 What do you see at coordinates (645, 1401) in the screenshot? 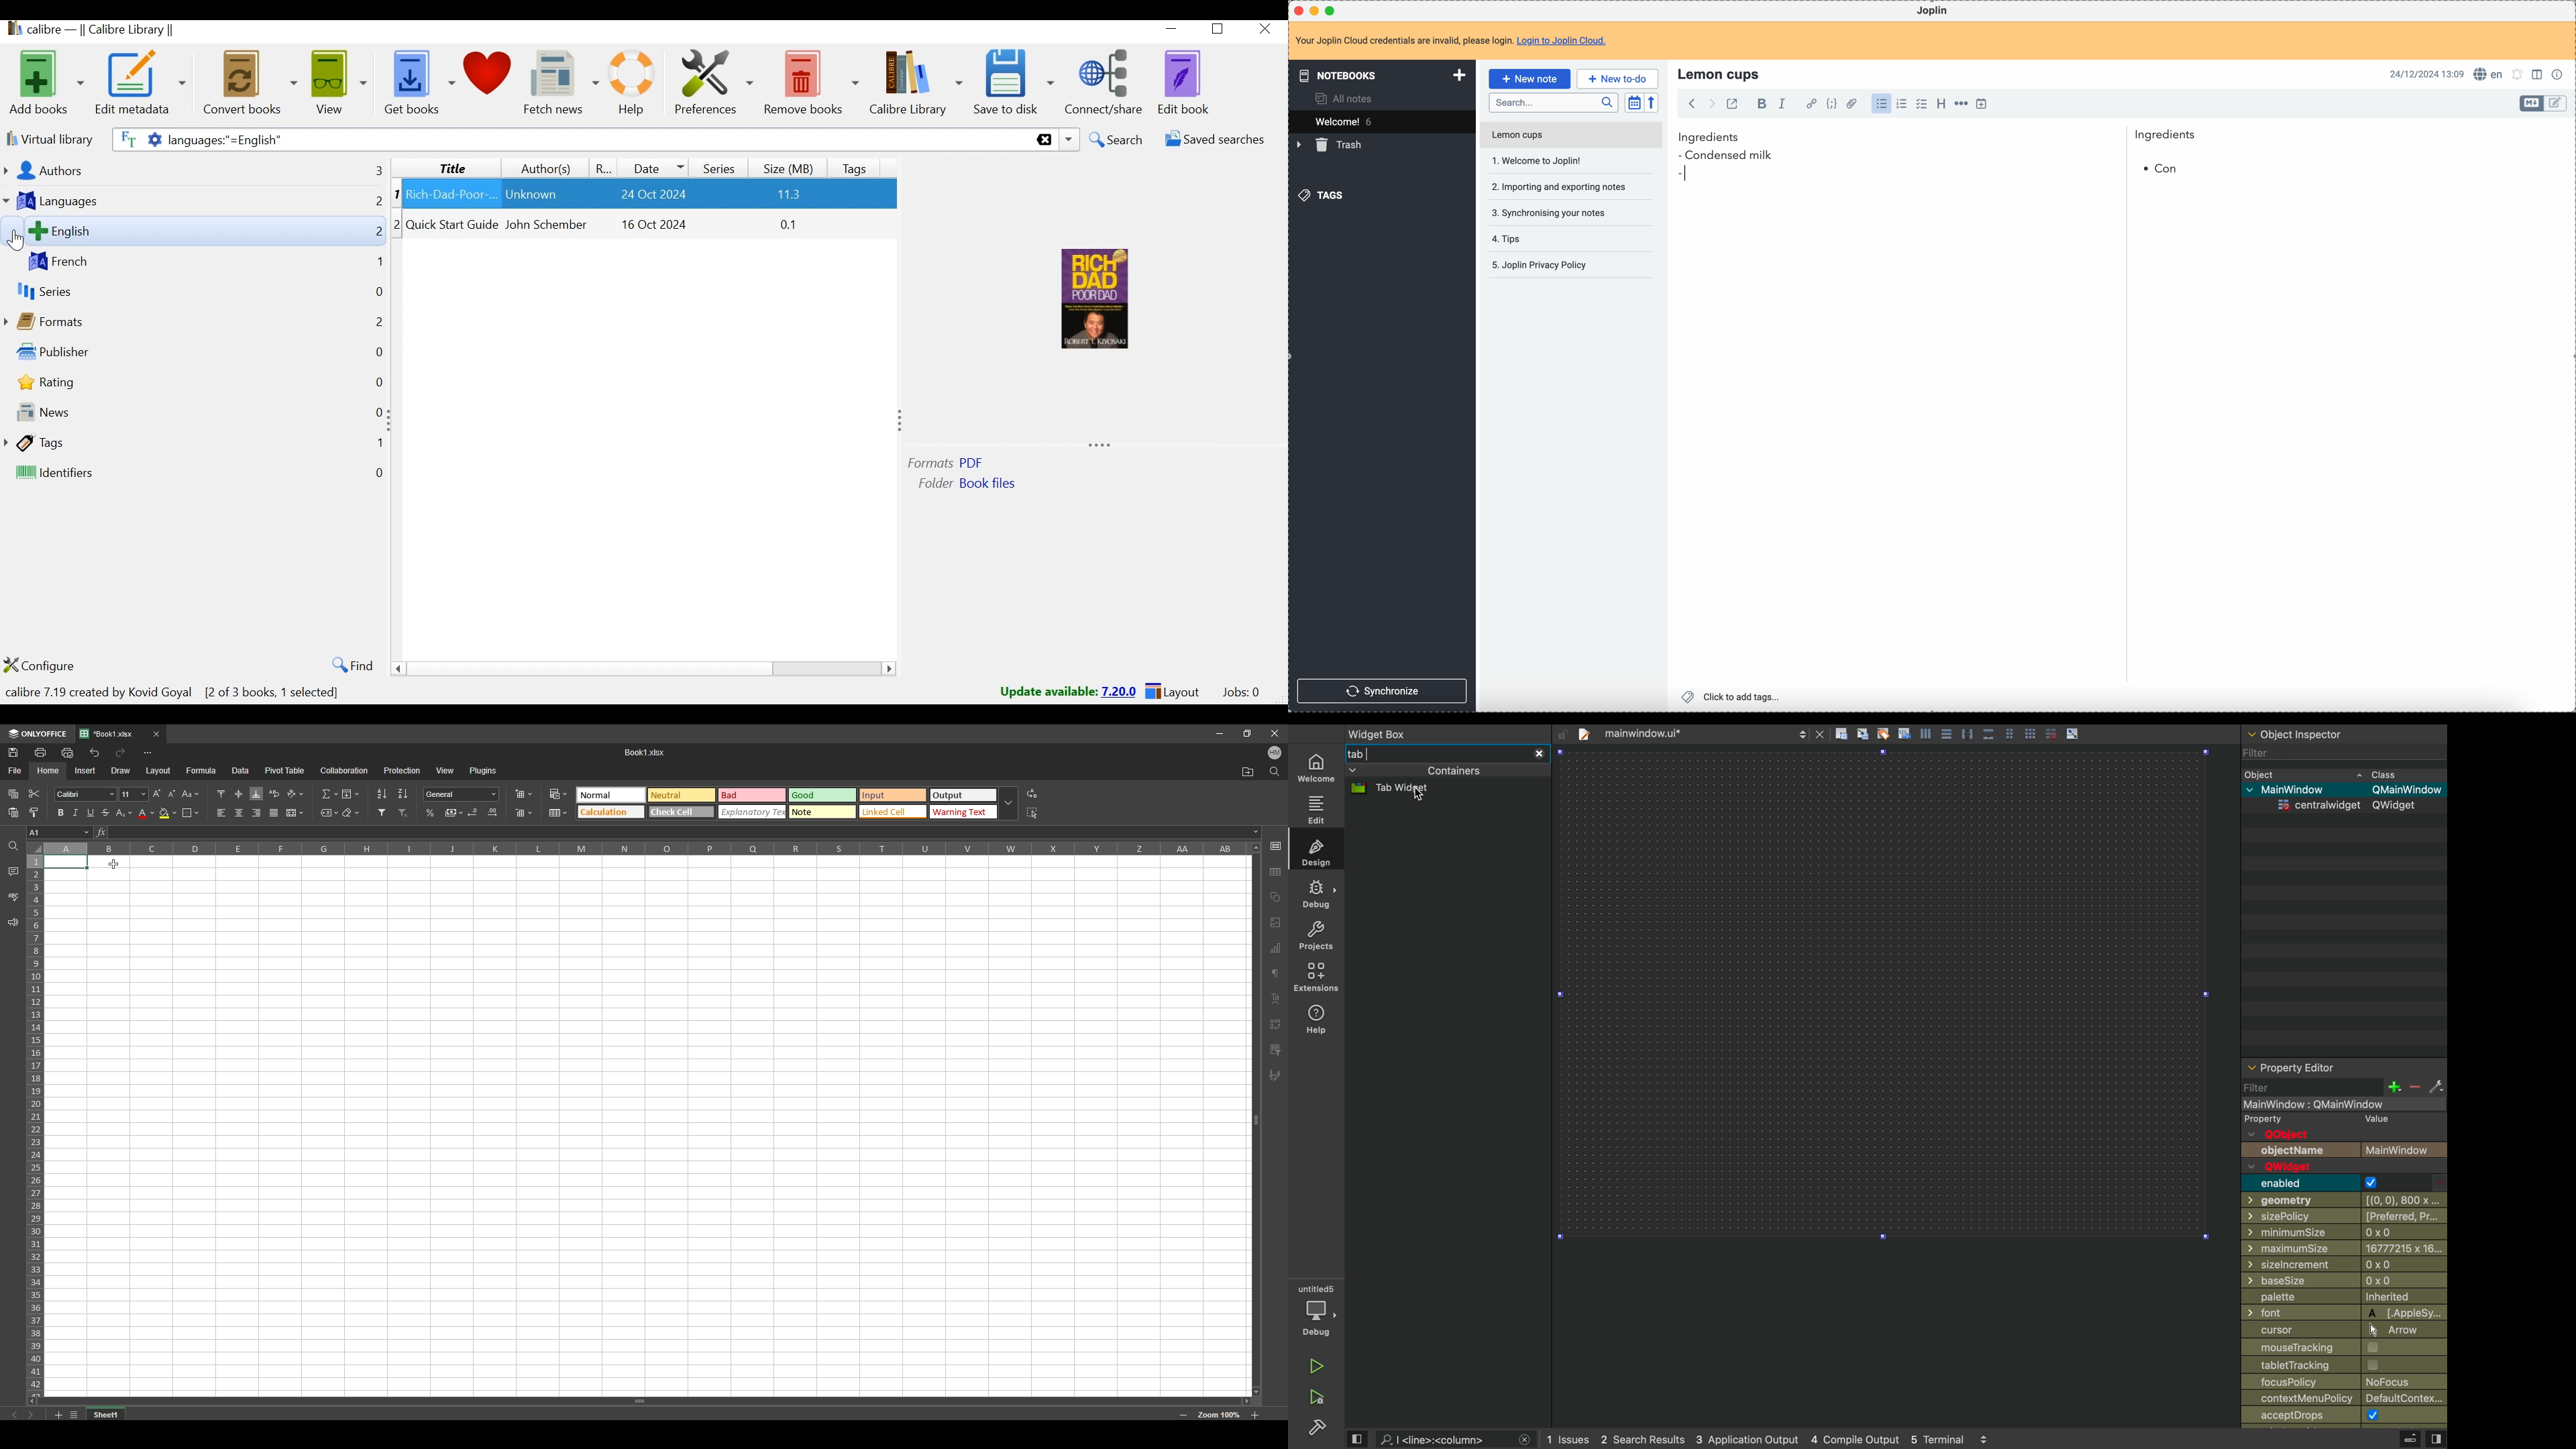
I see `scroll bar` at bounding box center [645, 1401].